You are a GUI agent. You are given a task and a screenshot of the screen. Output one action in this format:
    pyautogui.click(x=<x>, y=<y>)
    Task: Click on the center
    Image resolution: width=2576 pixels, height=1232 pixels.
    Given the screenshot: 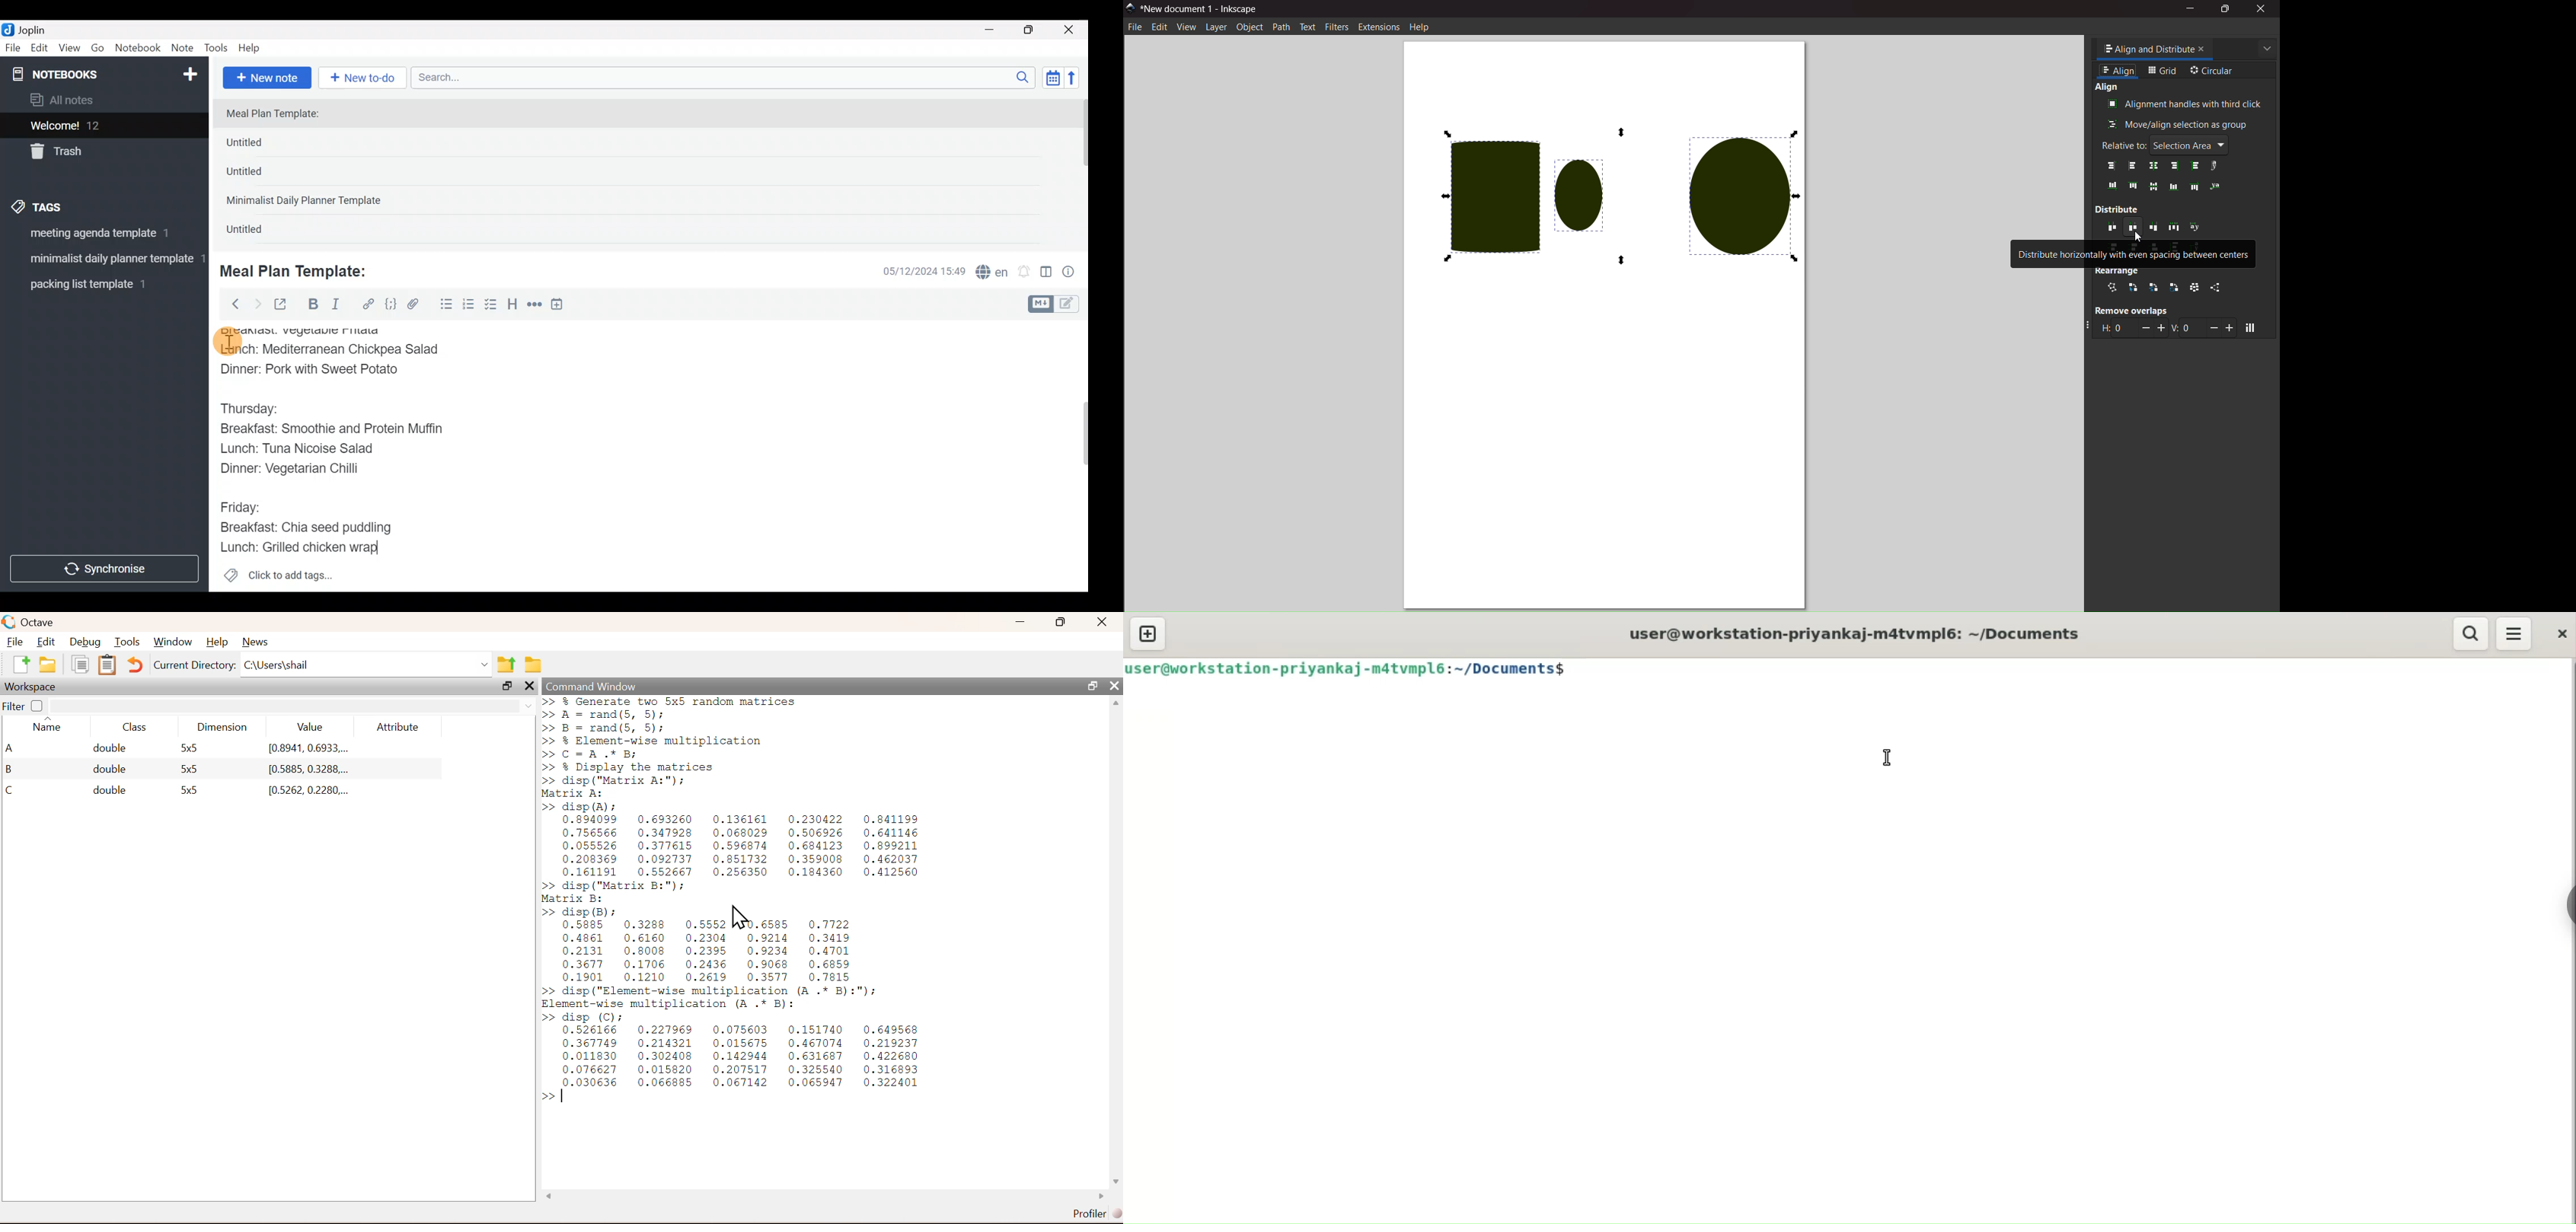 What is the action you would take?
    pyautogui.click(x=2155, y=167)
    